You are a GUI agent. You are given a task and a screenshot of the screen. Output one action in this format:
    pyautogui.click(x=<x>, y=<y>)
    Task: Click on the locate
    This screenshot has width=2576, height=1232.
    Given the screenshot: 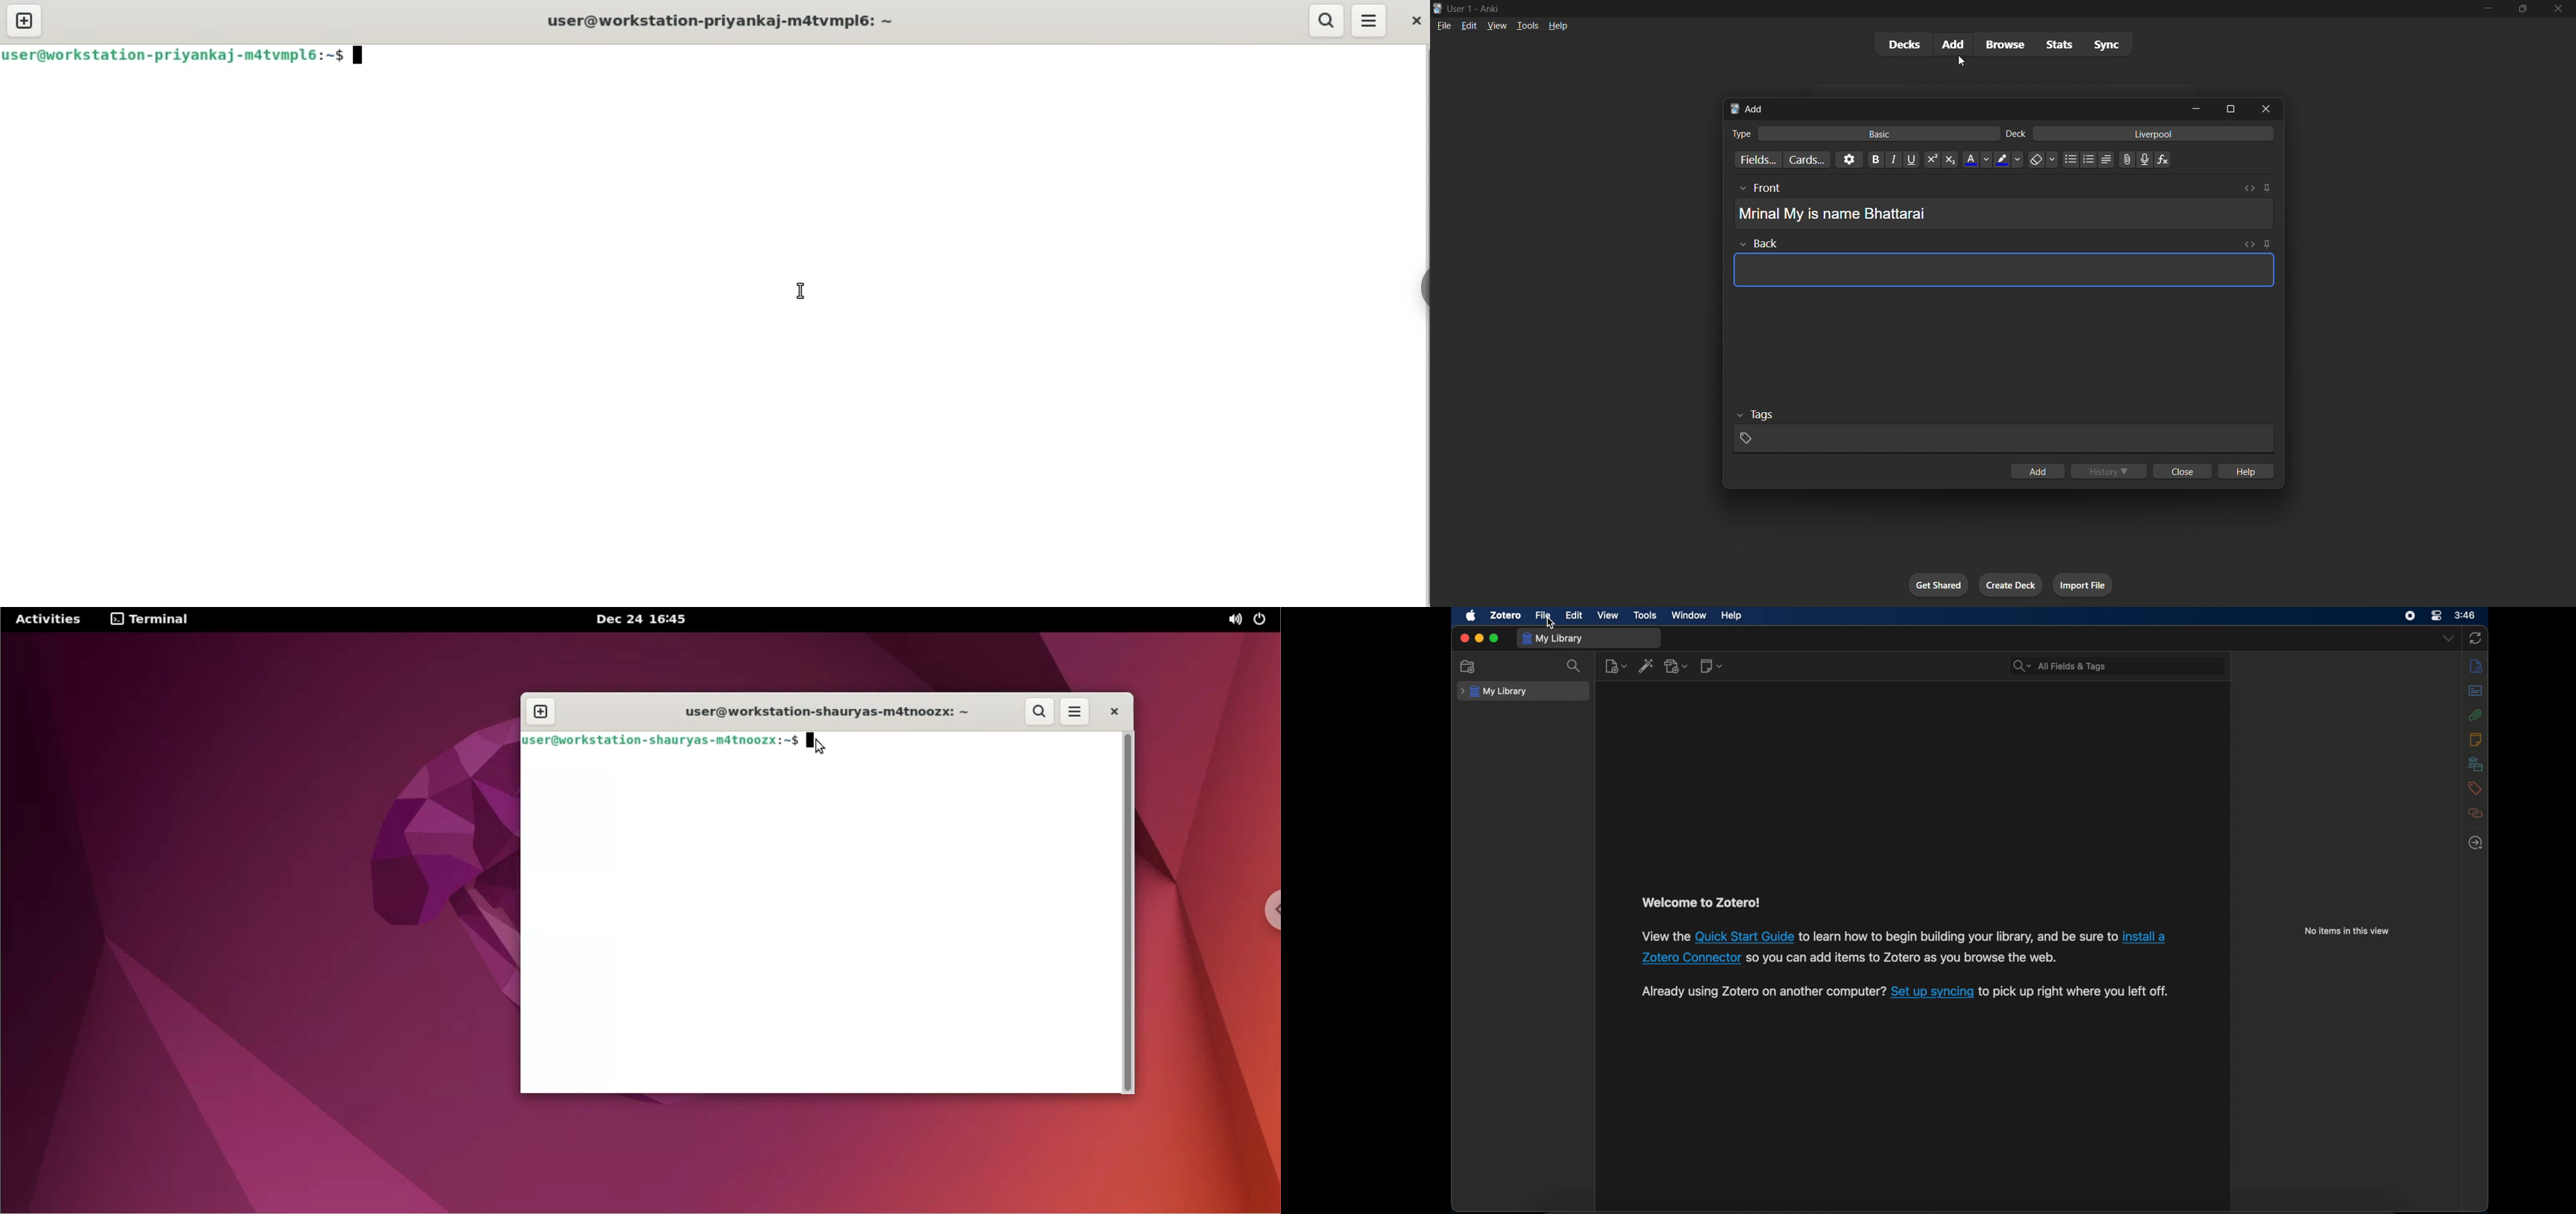 What is the action you would take?
    pyautogui.click(x=2476, y=844)
    